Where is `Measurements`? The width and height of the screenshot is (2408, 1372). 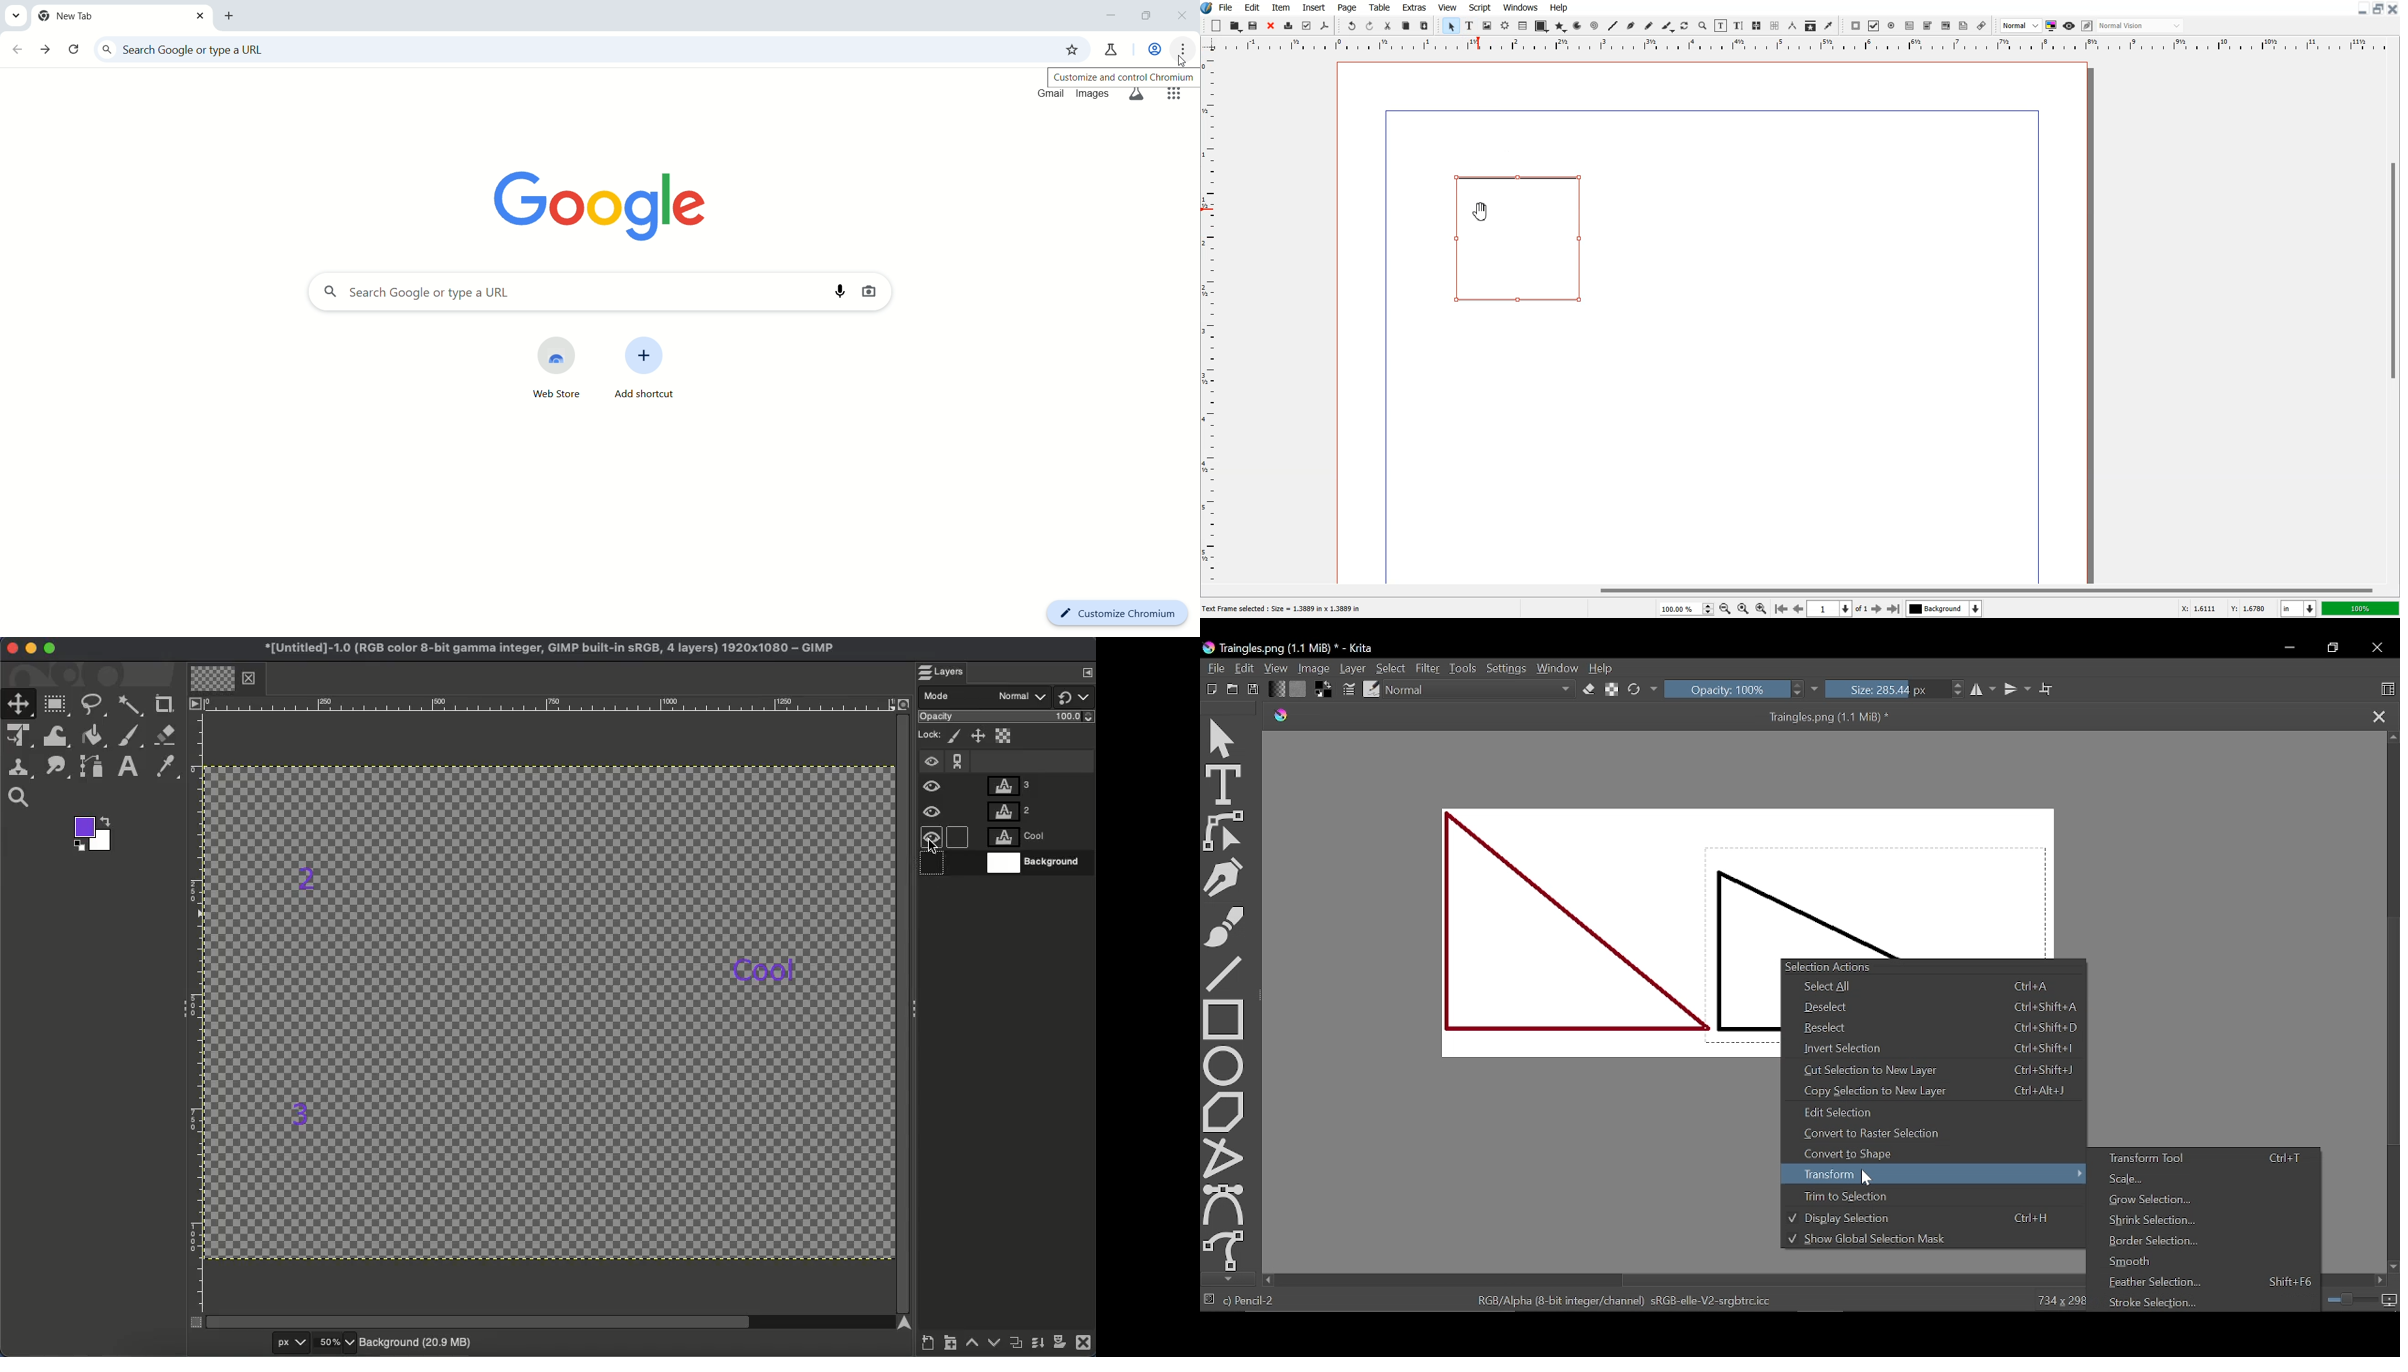
Measurements is located at coordinates (1793, 26).